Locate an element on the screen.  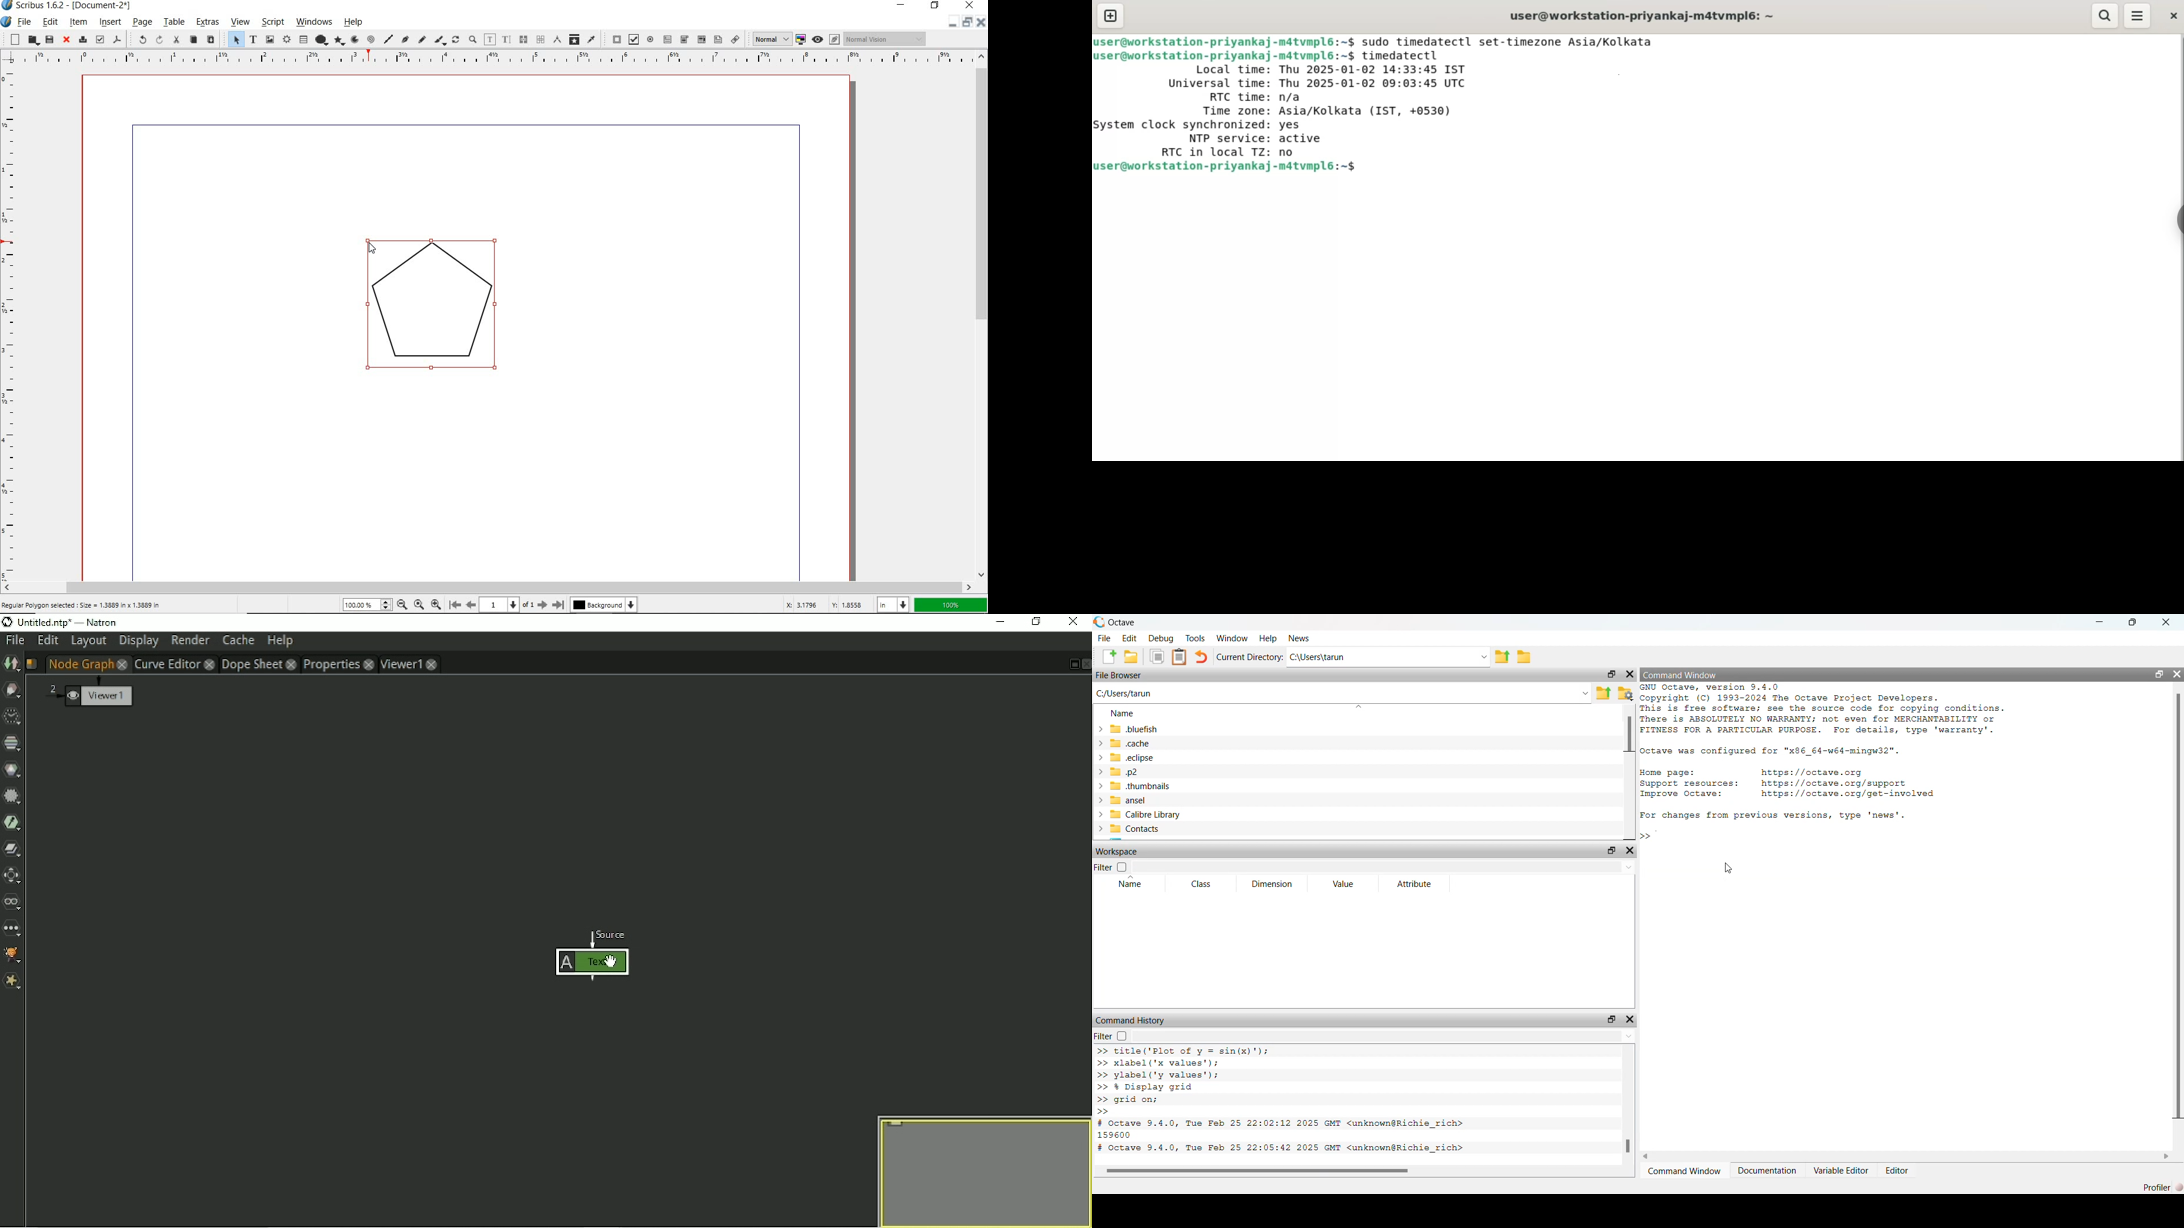
new is located at coordinates (12, 39).